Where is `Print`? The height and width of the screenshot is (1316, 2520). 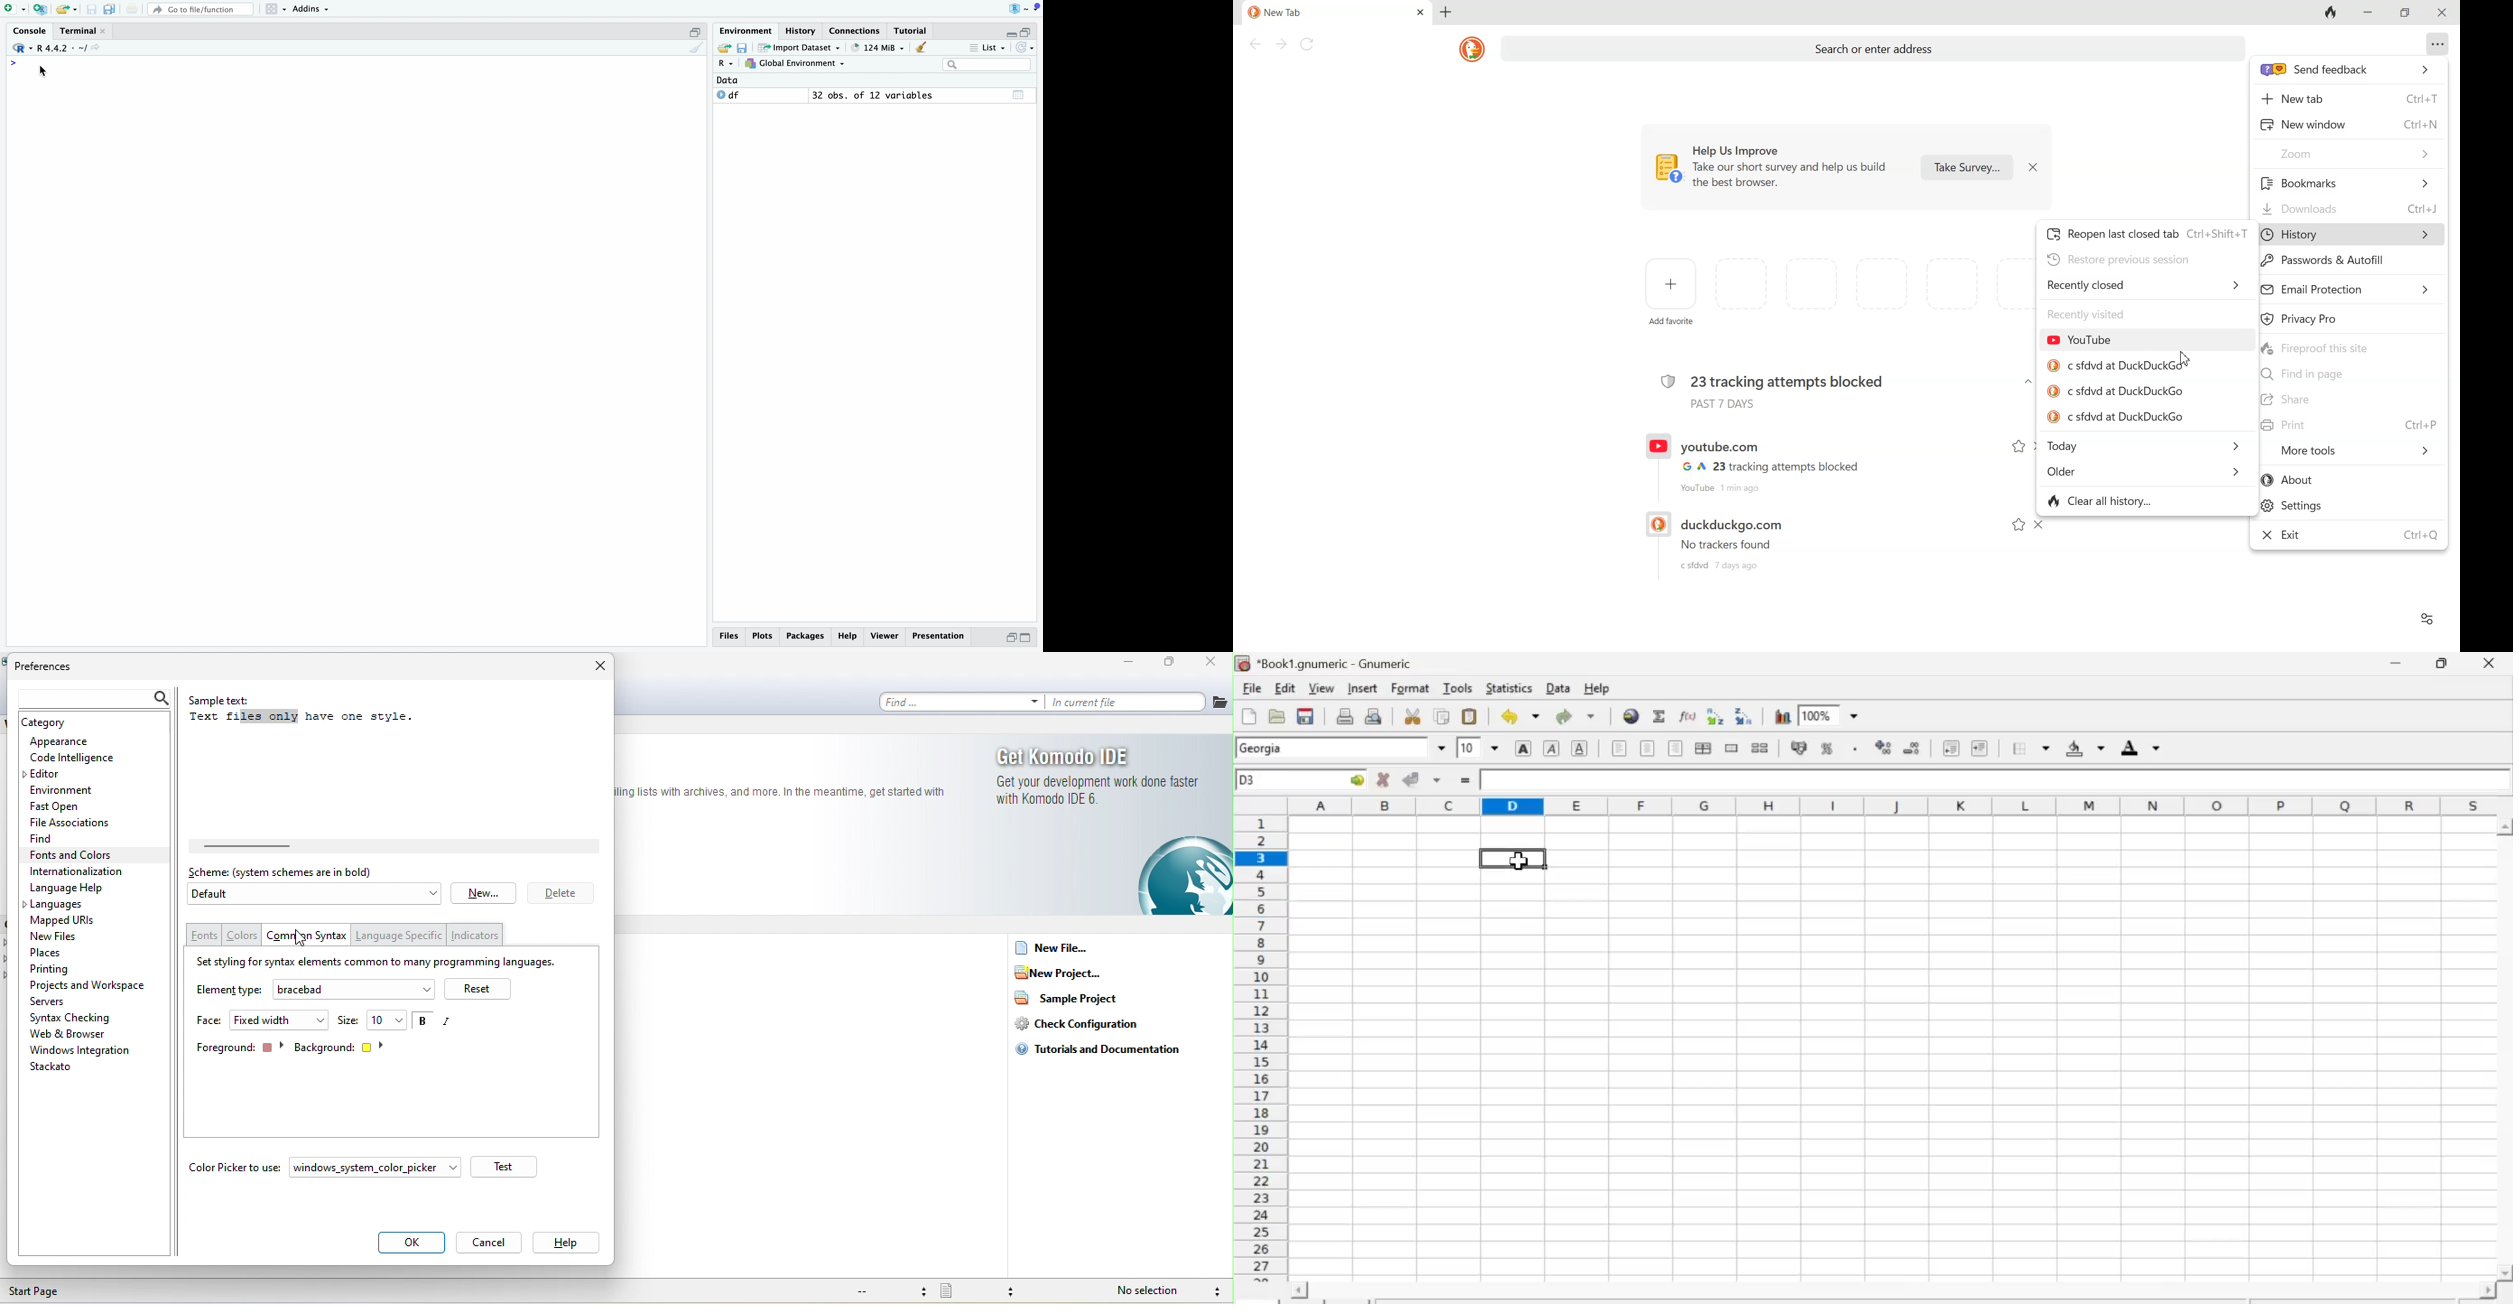
Print is located at coordinates (2350, 424).